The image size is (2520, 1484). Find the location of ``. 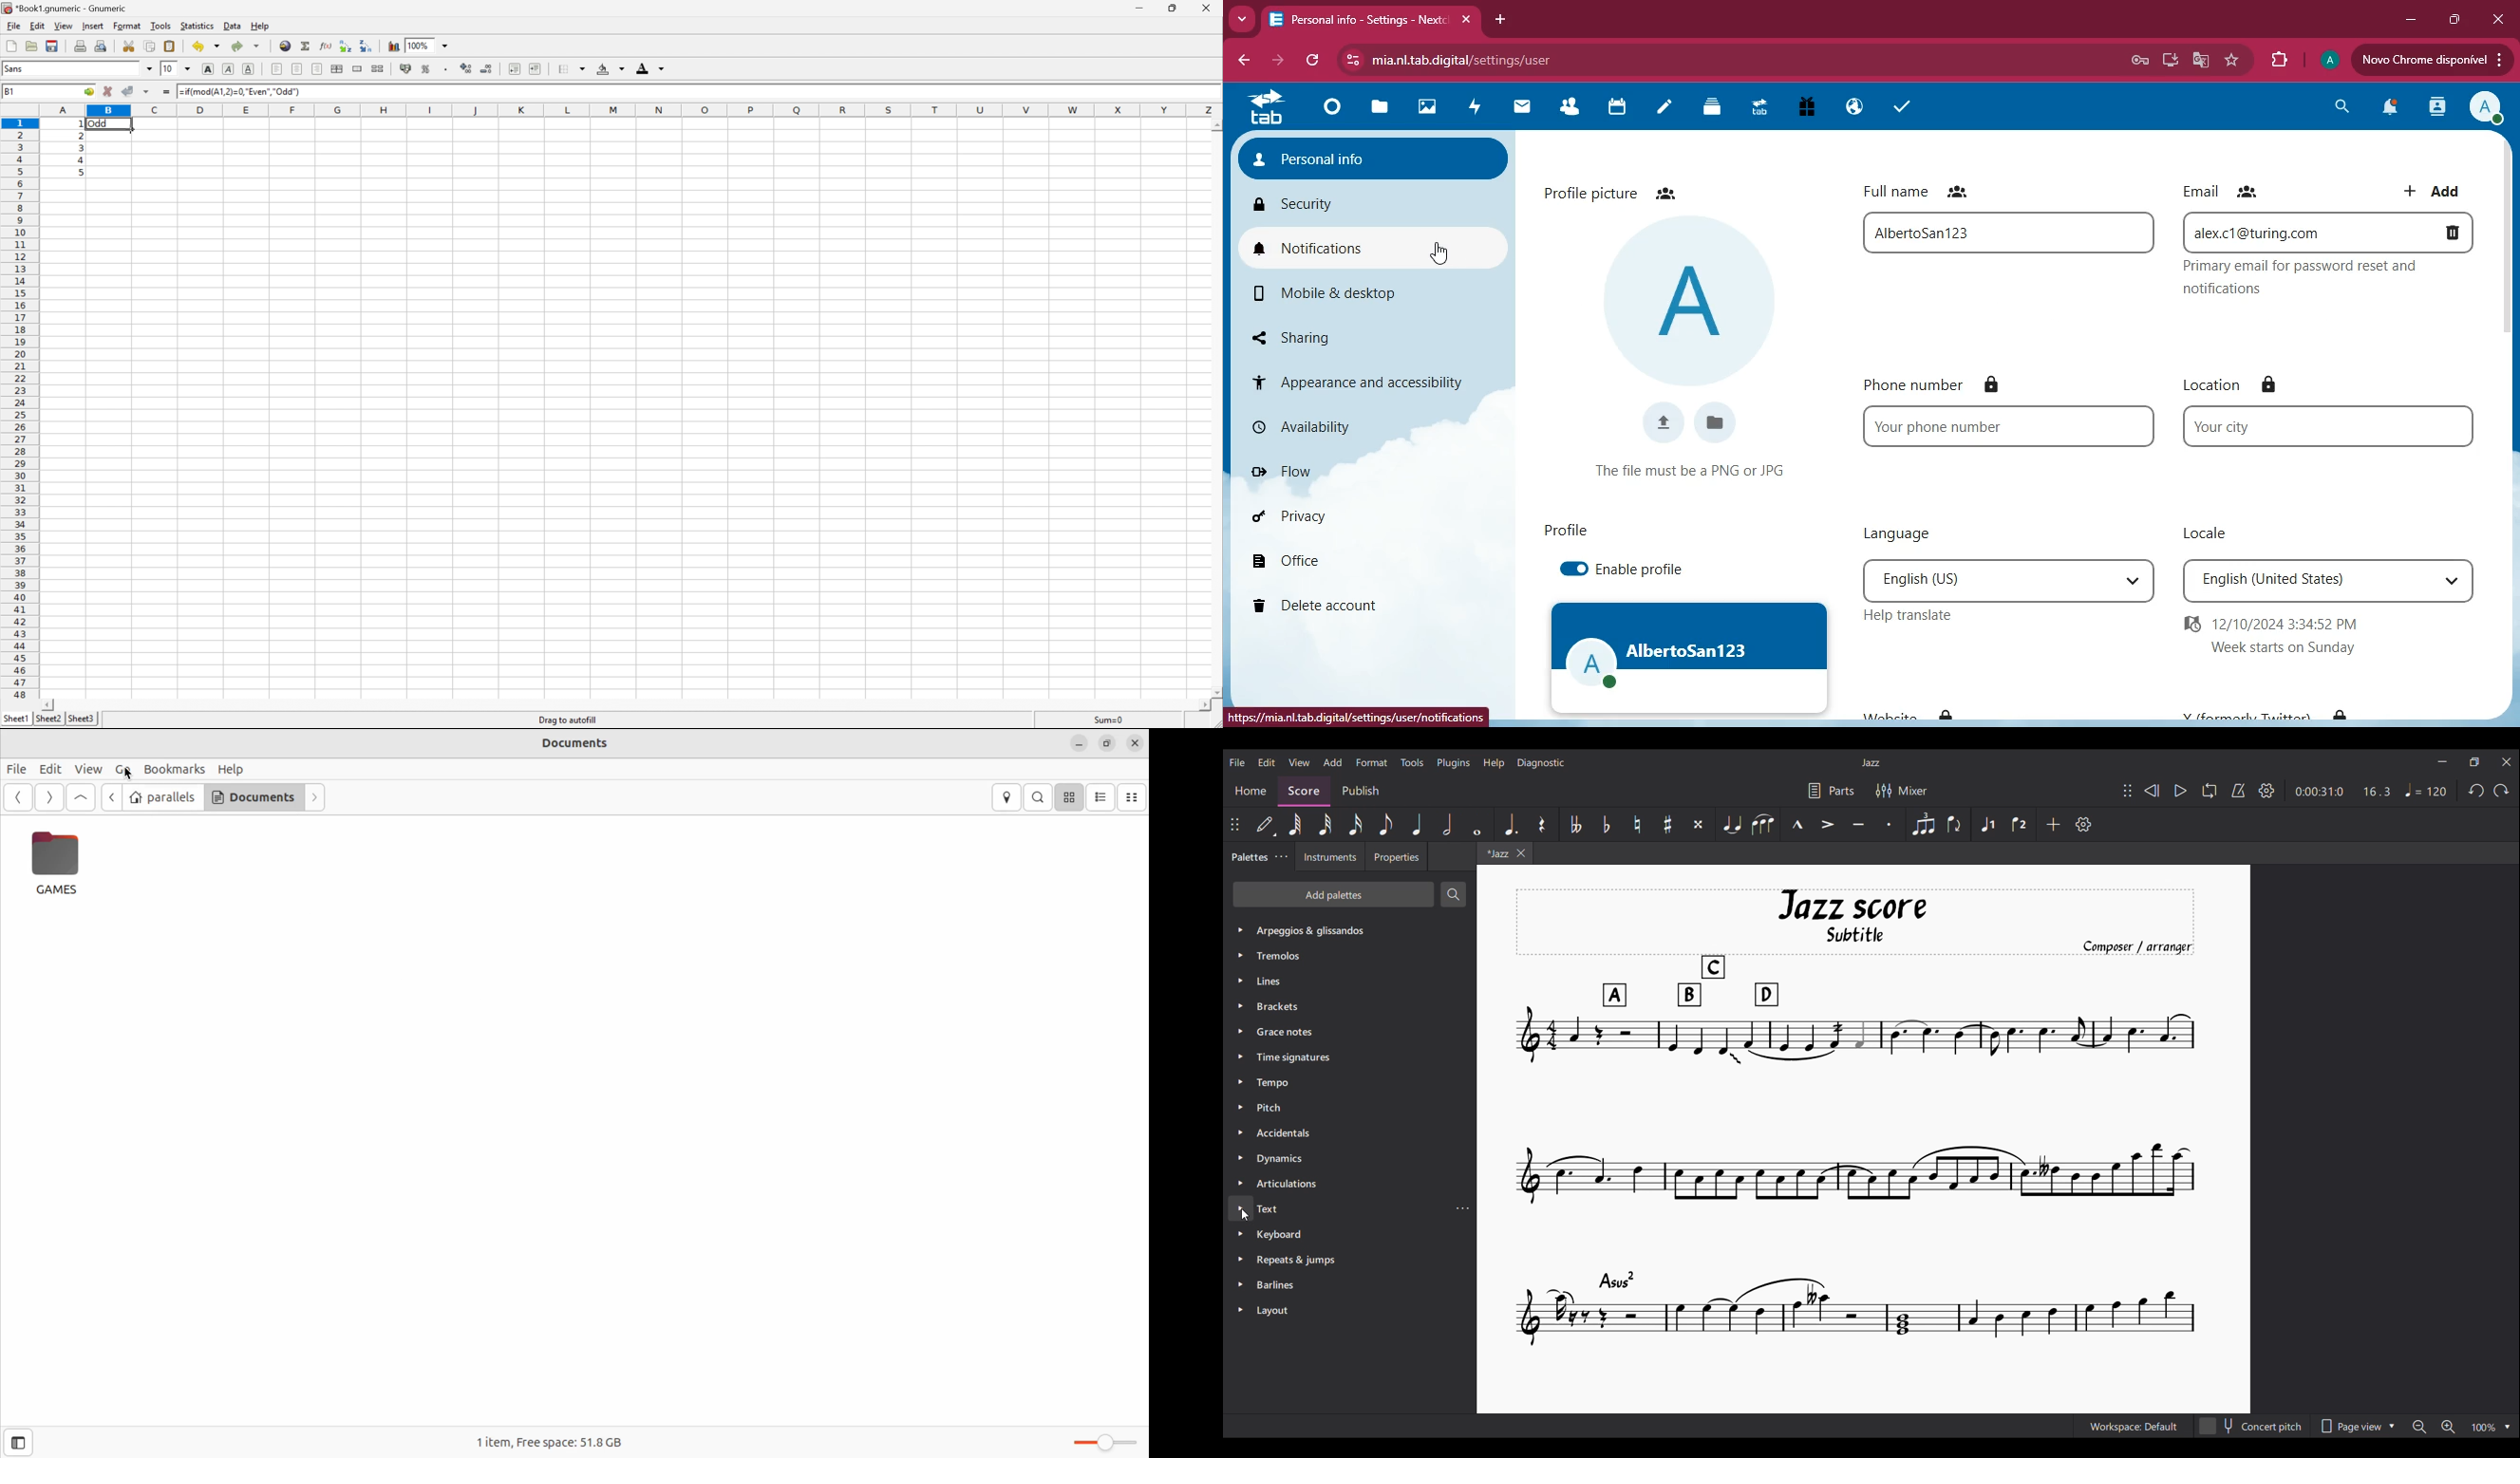

 is located at coordinates (1283, 1006).